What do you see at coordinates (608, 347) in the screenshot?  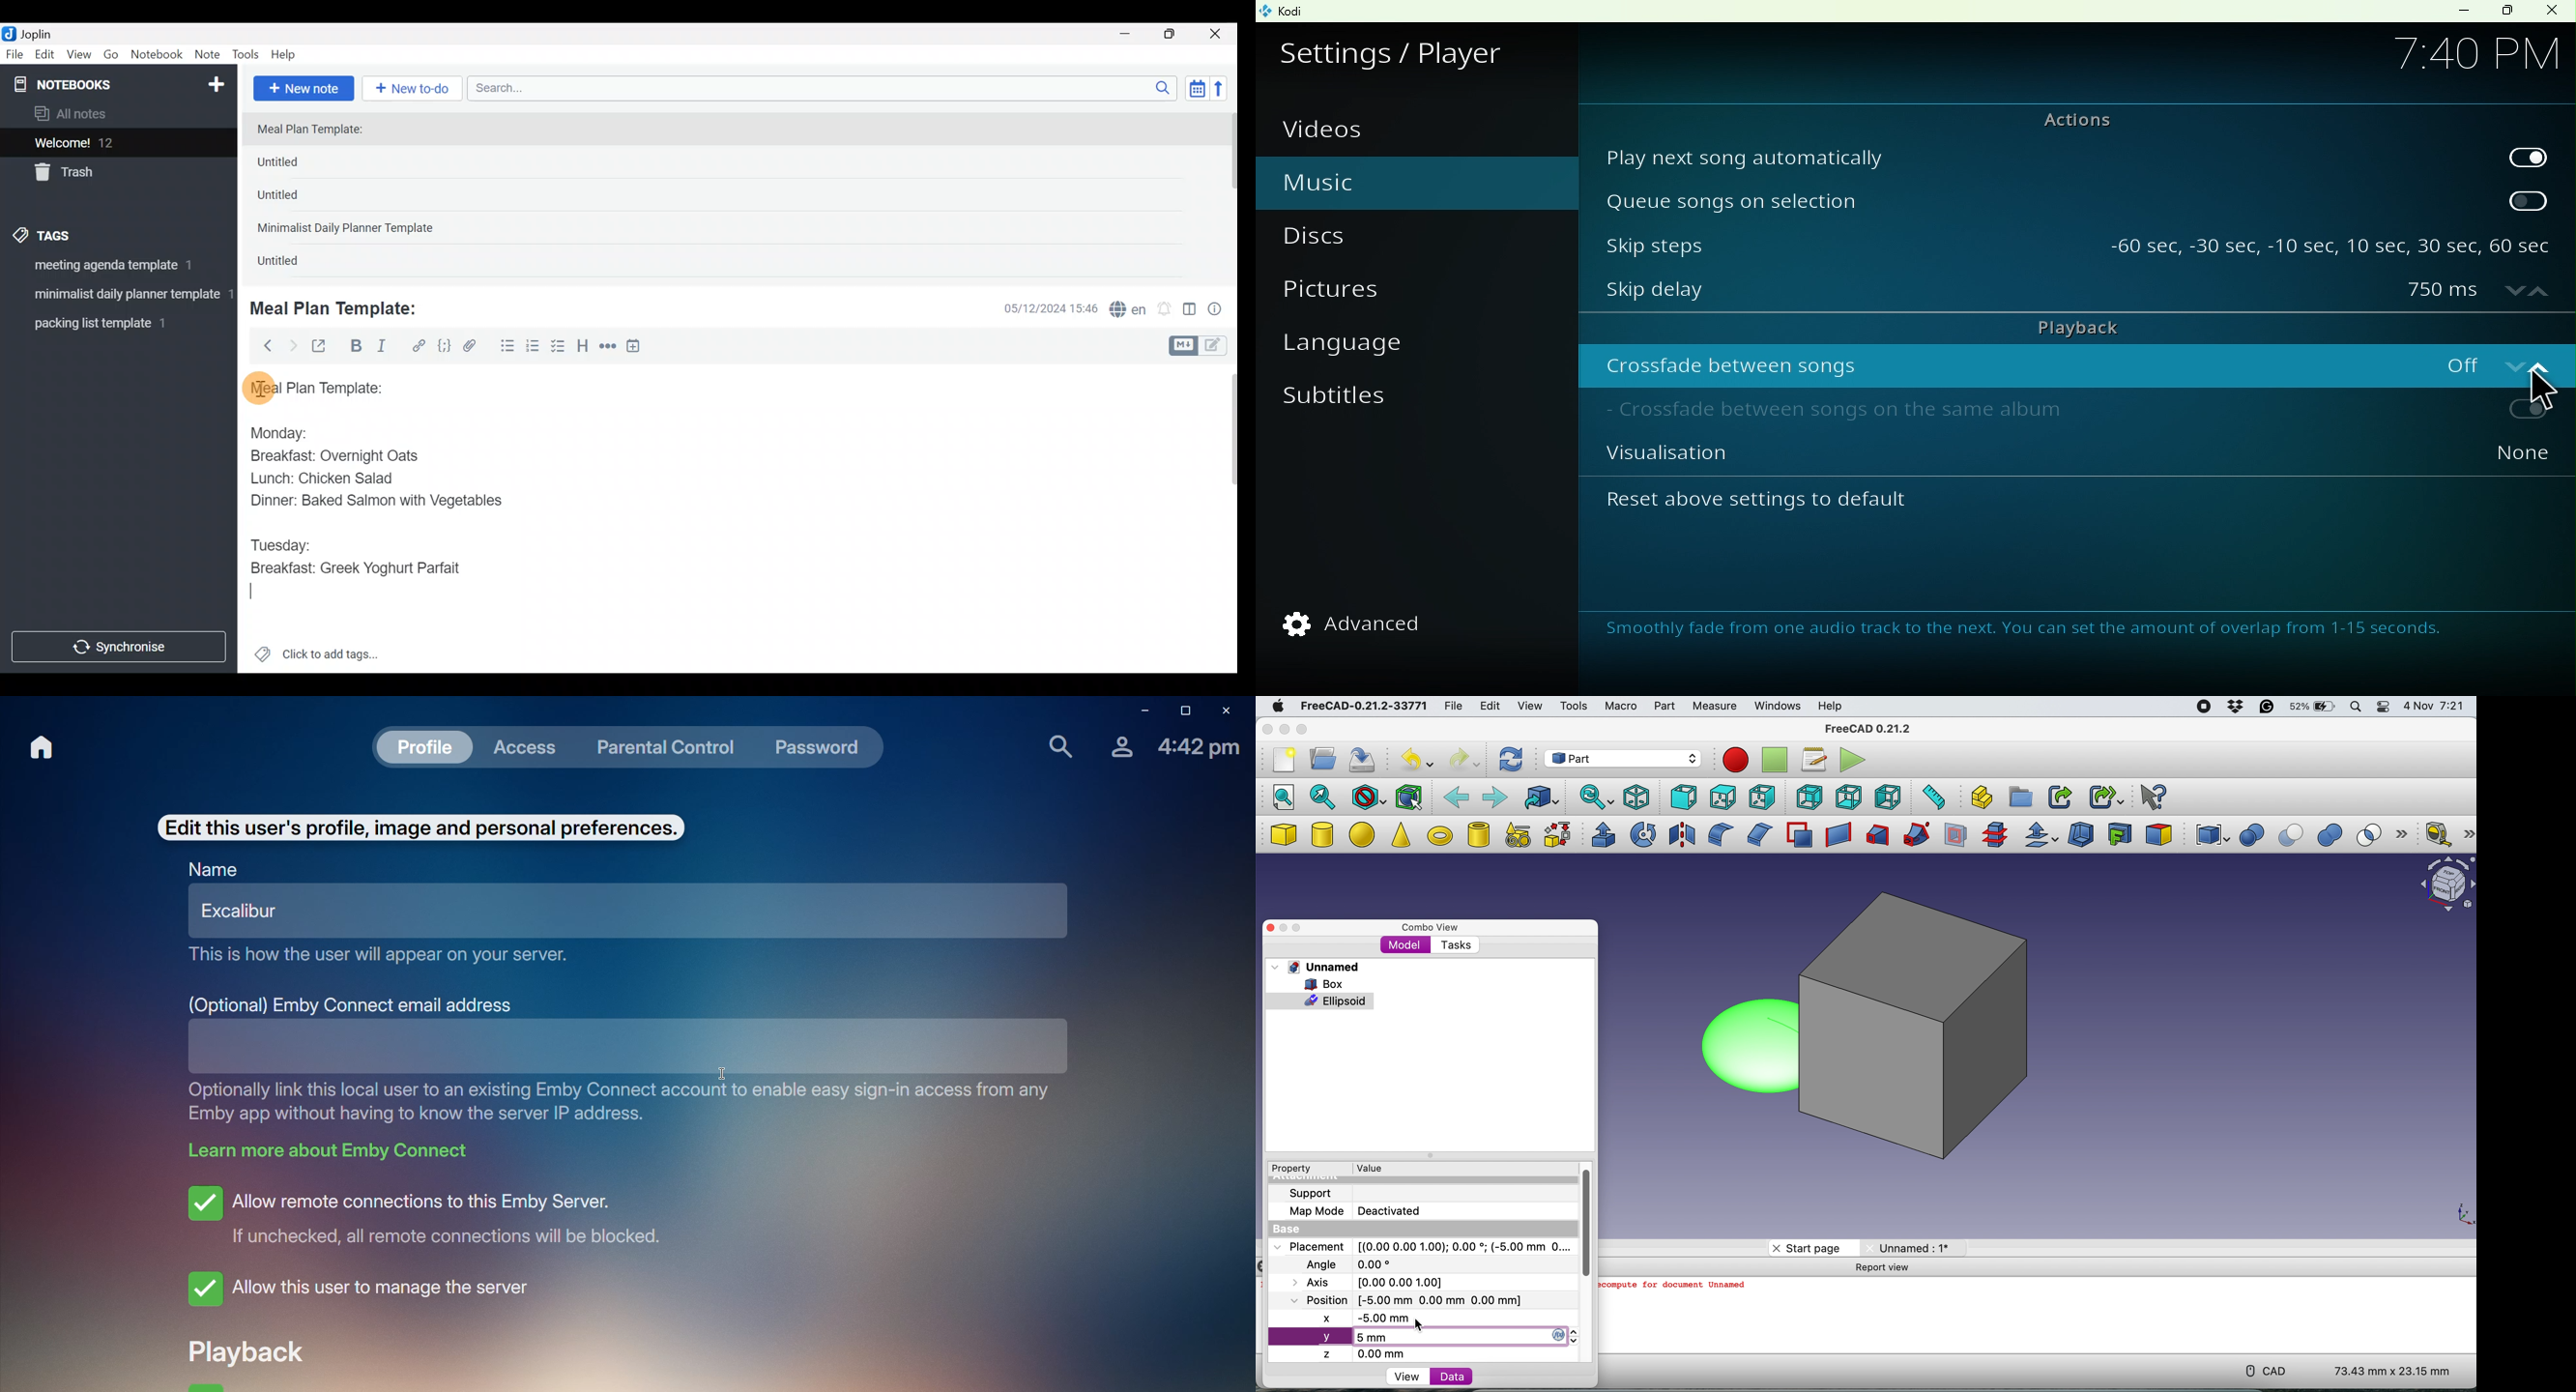 I see `Horizontal rule` at bounding box center [608, 347].